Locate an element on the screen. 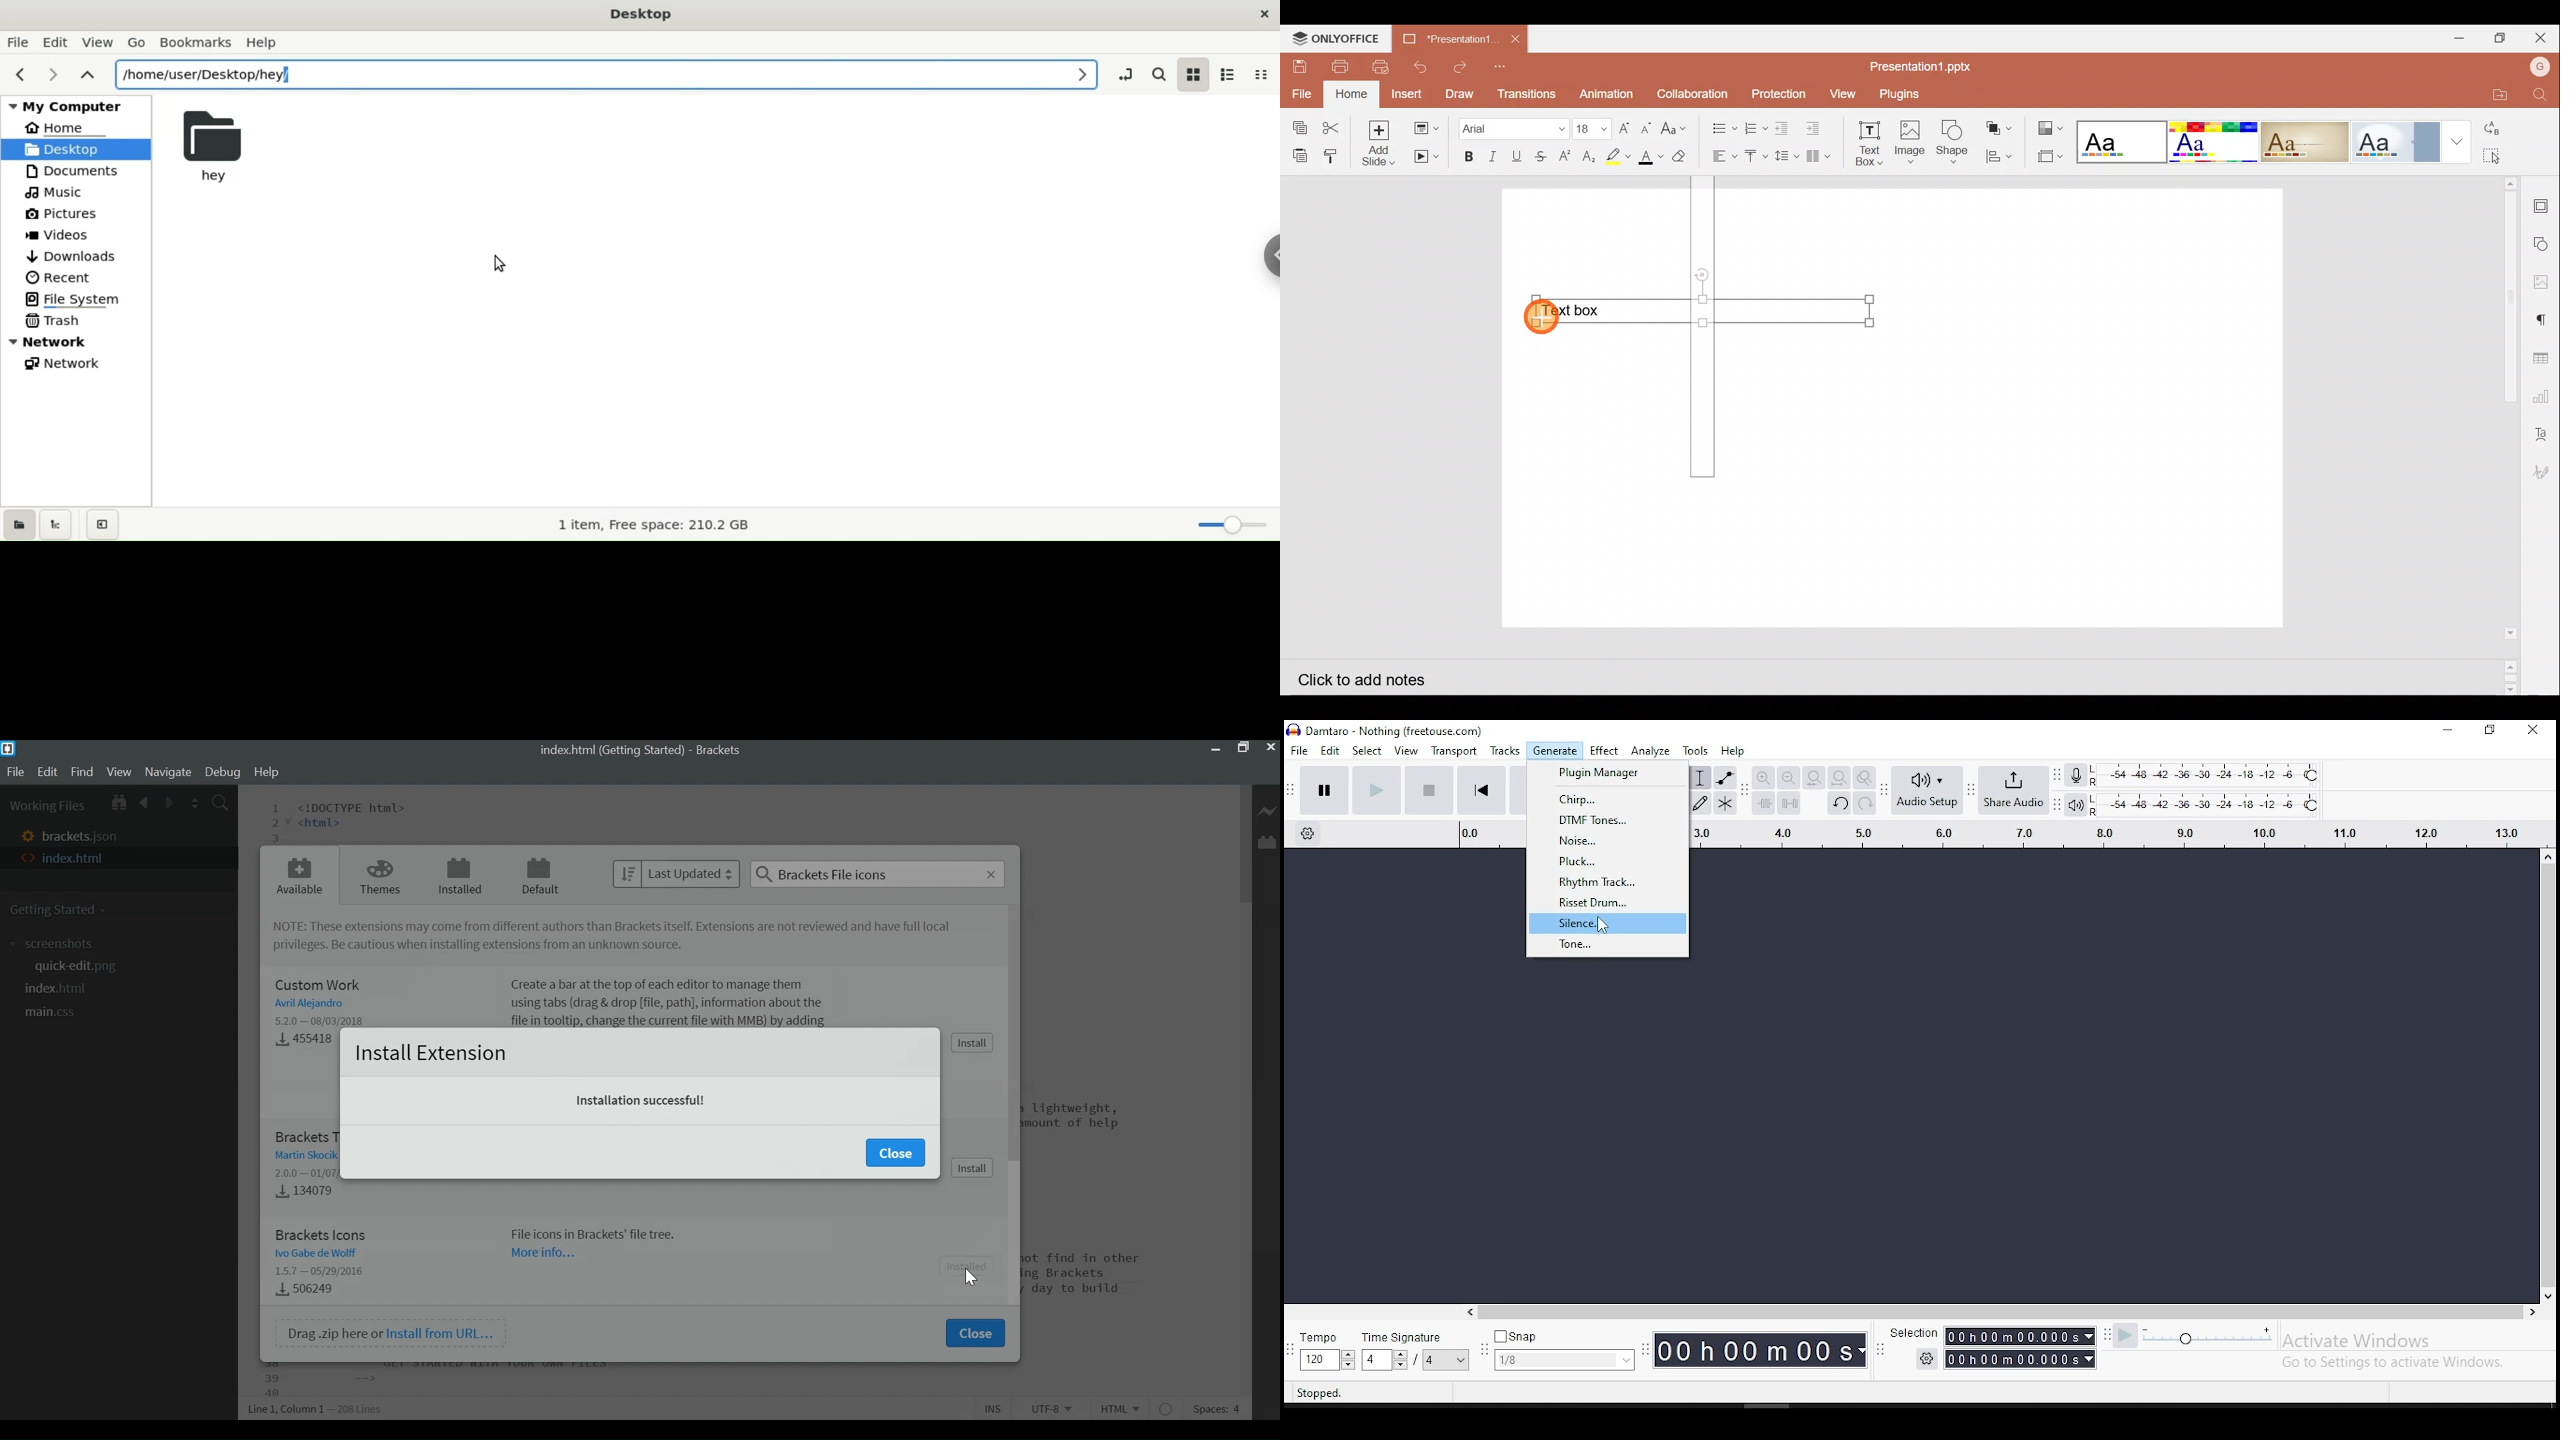 This screenshot has width=2576, height=1456. list view is located at coordinates (1233, 75).